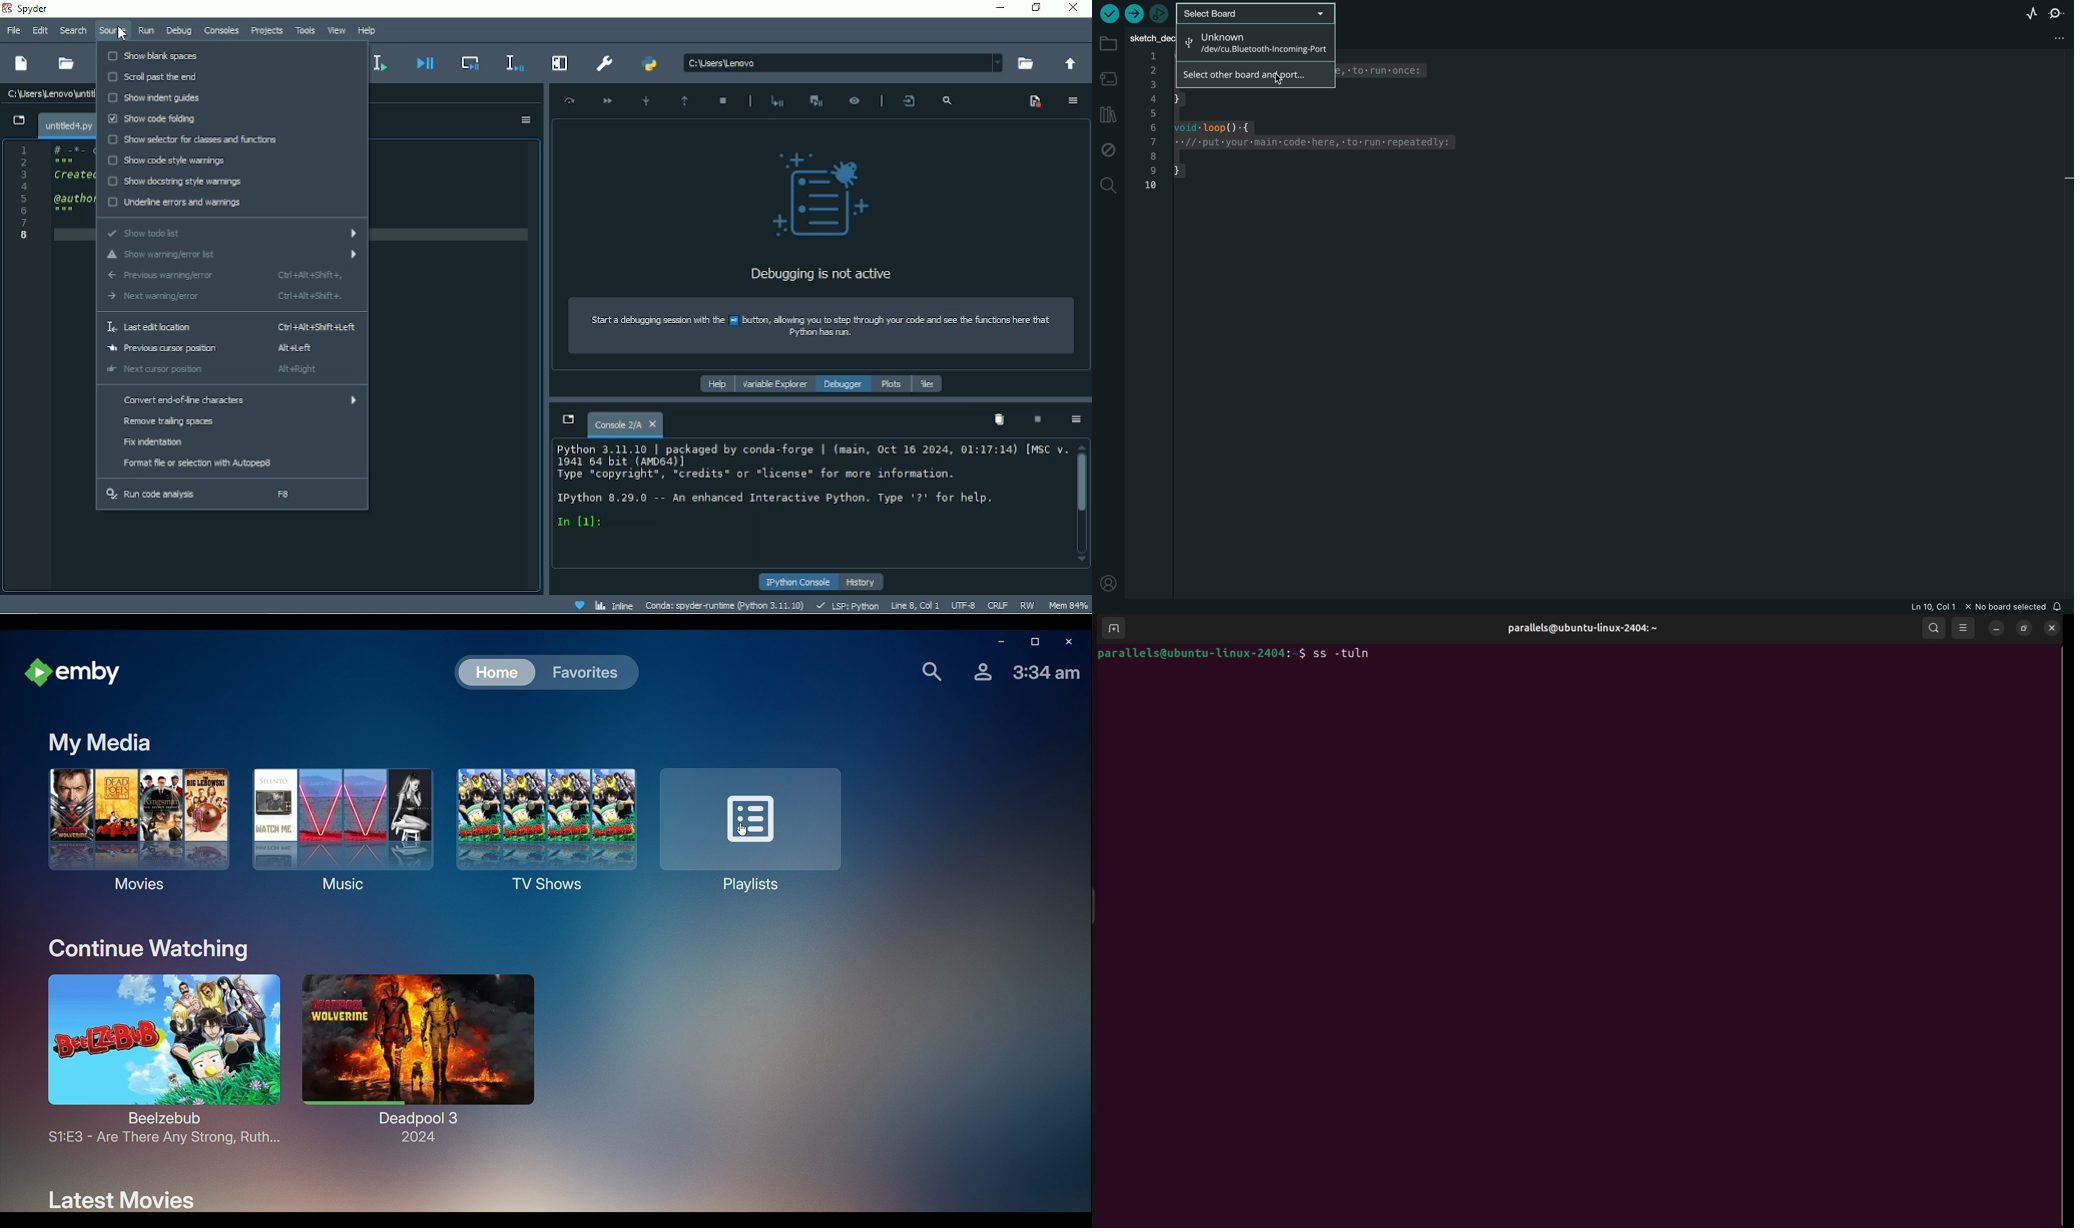 Image resolution: width=2100 pixels, height=1232 pixels. What do you see at coordinates (807, 487) in the screenshot?
I see `ipython console pane Text` at bounding box center [807, 487].